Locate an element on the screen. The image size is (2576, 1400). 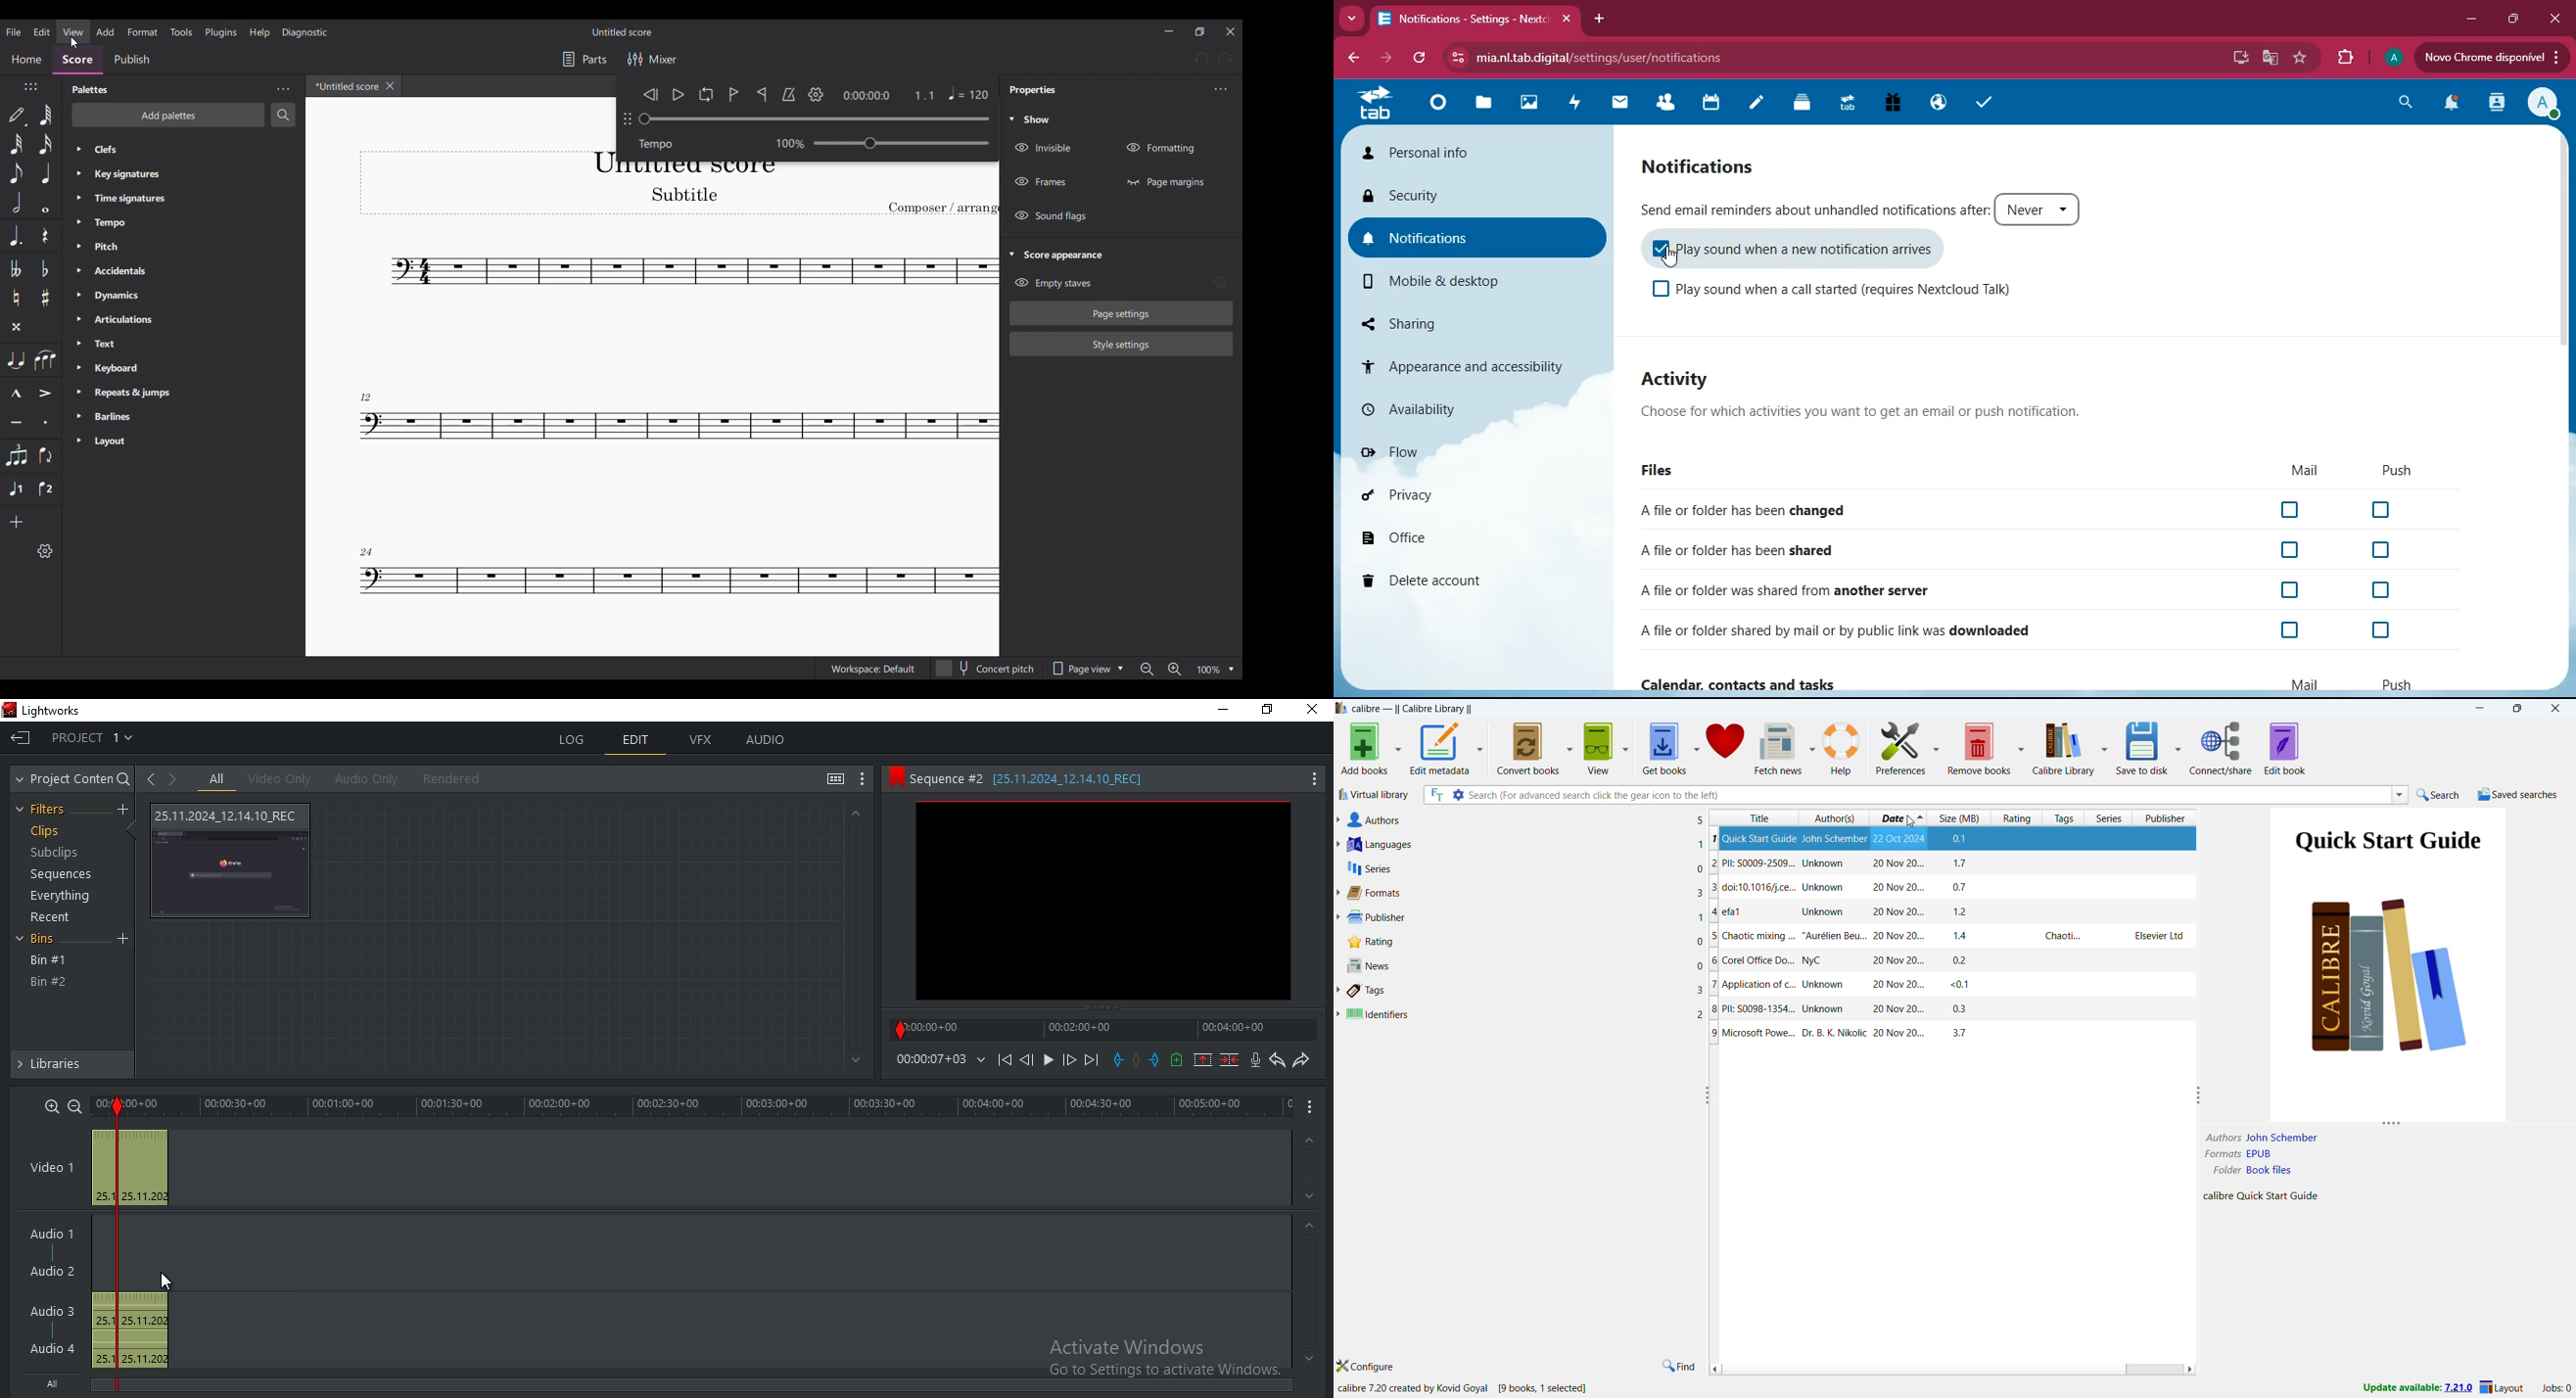
Marcato is located at coordinates (15, 394).